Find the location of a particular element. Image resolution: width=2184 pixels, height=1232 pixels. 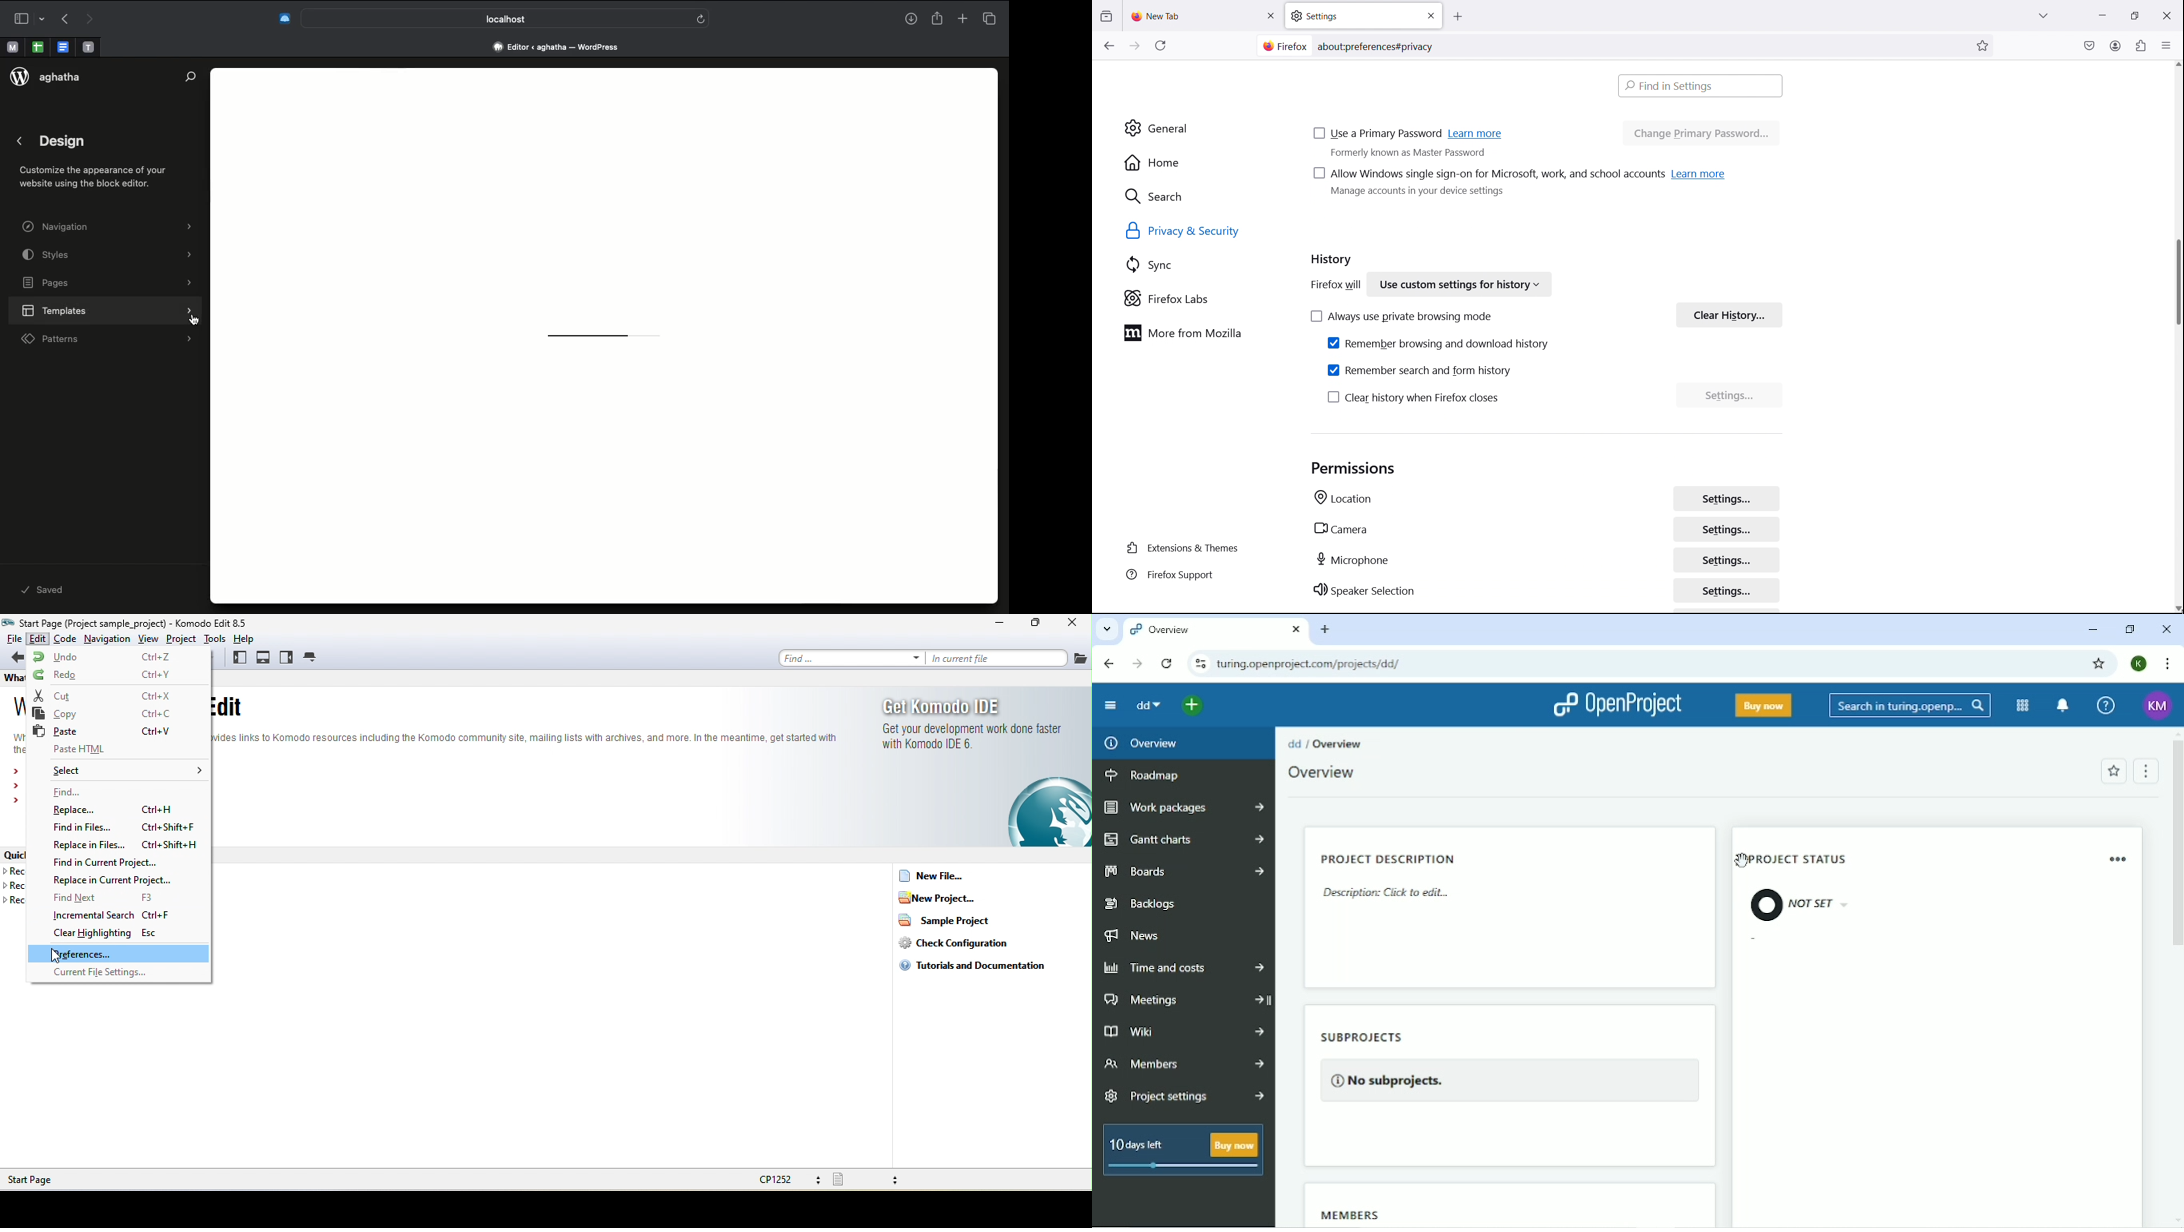

vertical scrollbar is located at coordinates (2177, 283).